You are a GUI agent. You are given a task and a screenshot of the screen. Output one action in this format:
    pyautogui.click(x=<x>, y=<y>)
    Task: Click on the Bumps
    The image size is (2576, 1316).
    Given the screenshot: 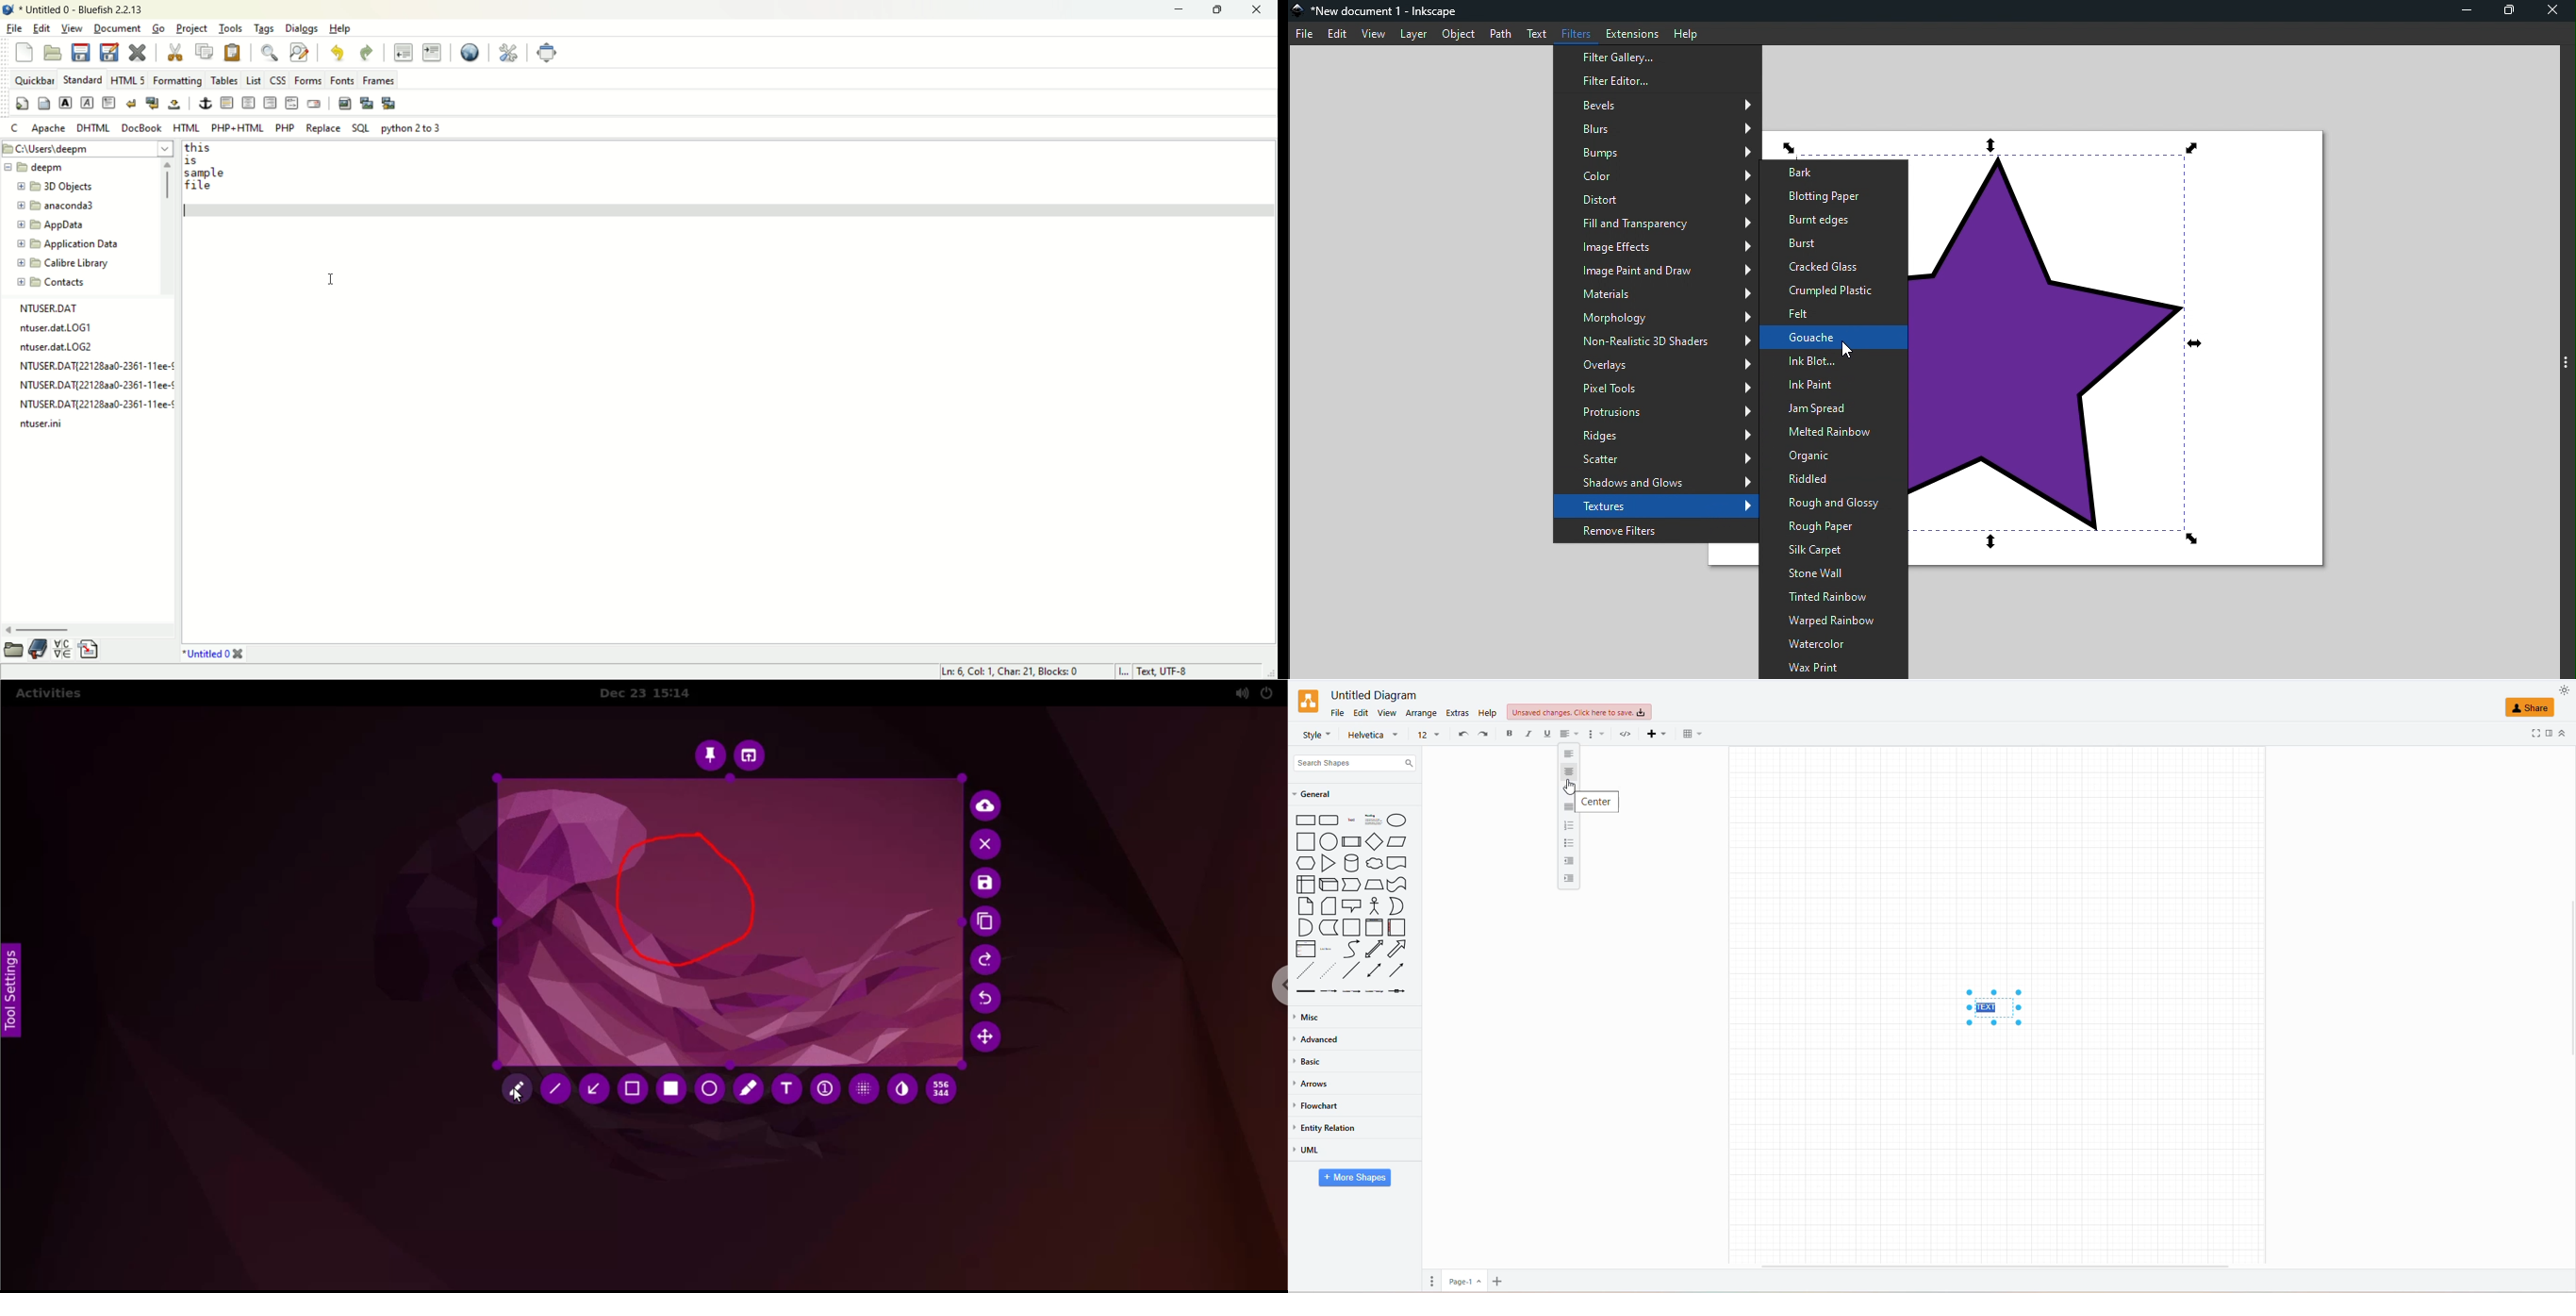 What is the action you would take?
    pyautogui.click(x=1656, y=154)
    